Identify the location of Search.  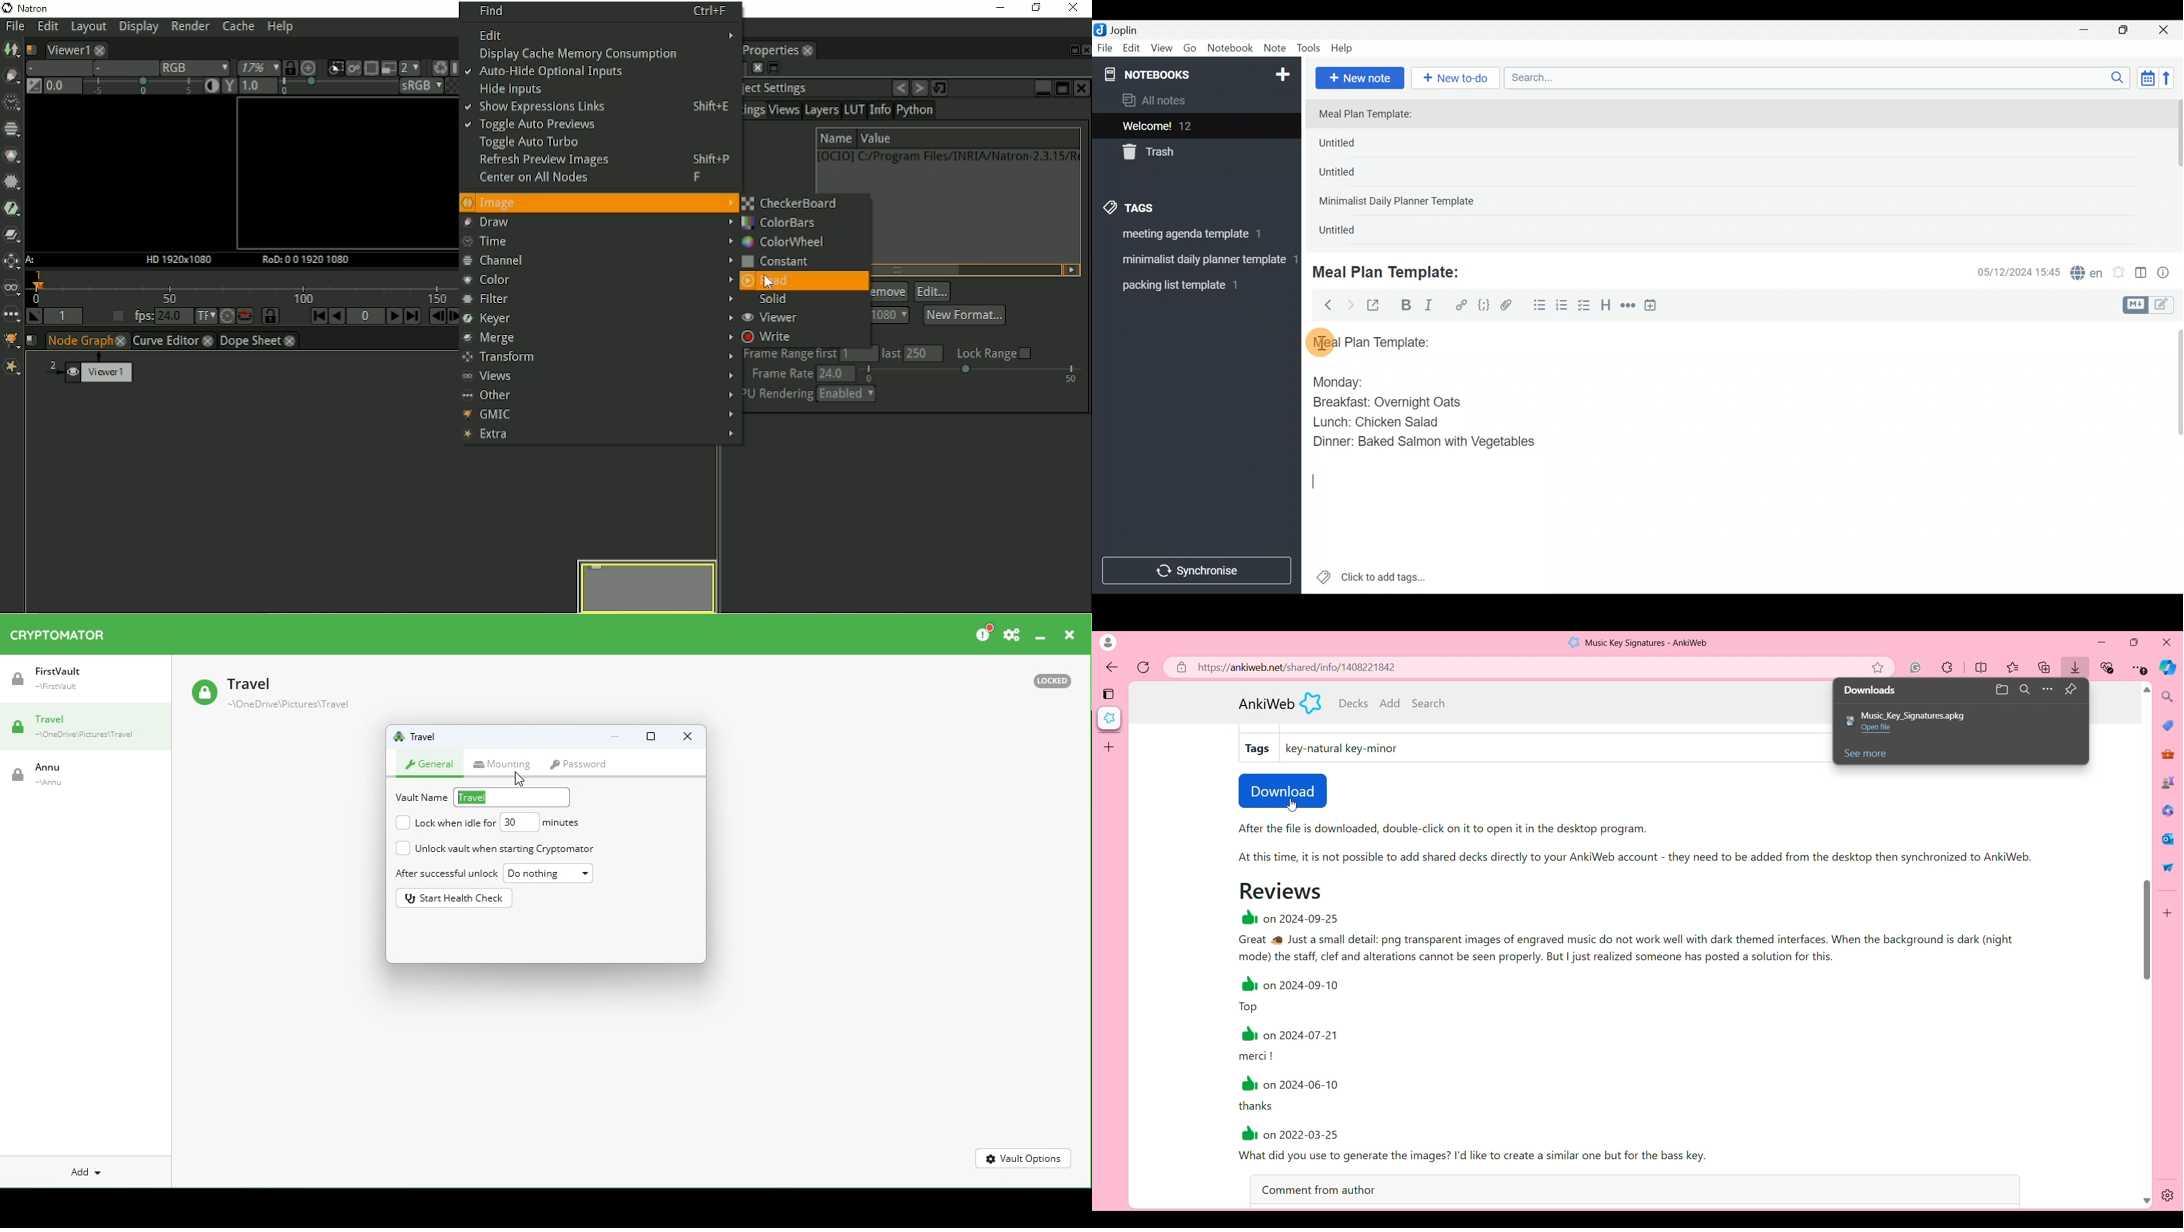
(2169, 696).